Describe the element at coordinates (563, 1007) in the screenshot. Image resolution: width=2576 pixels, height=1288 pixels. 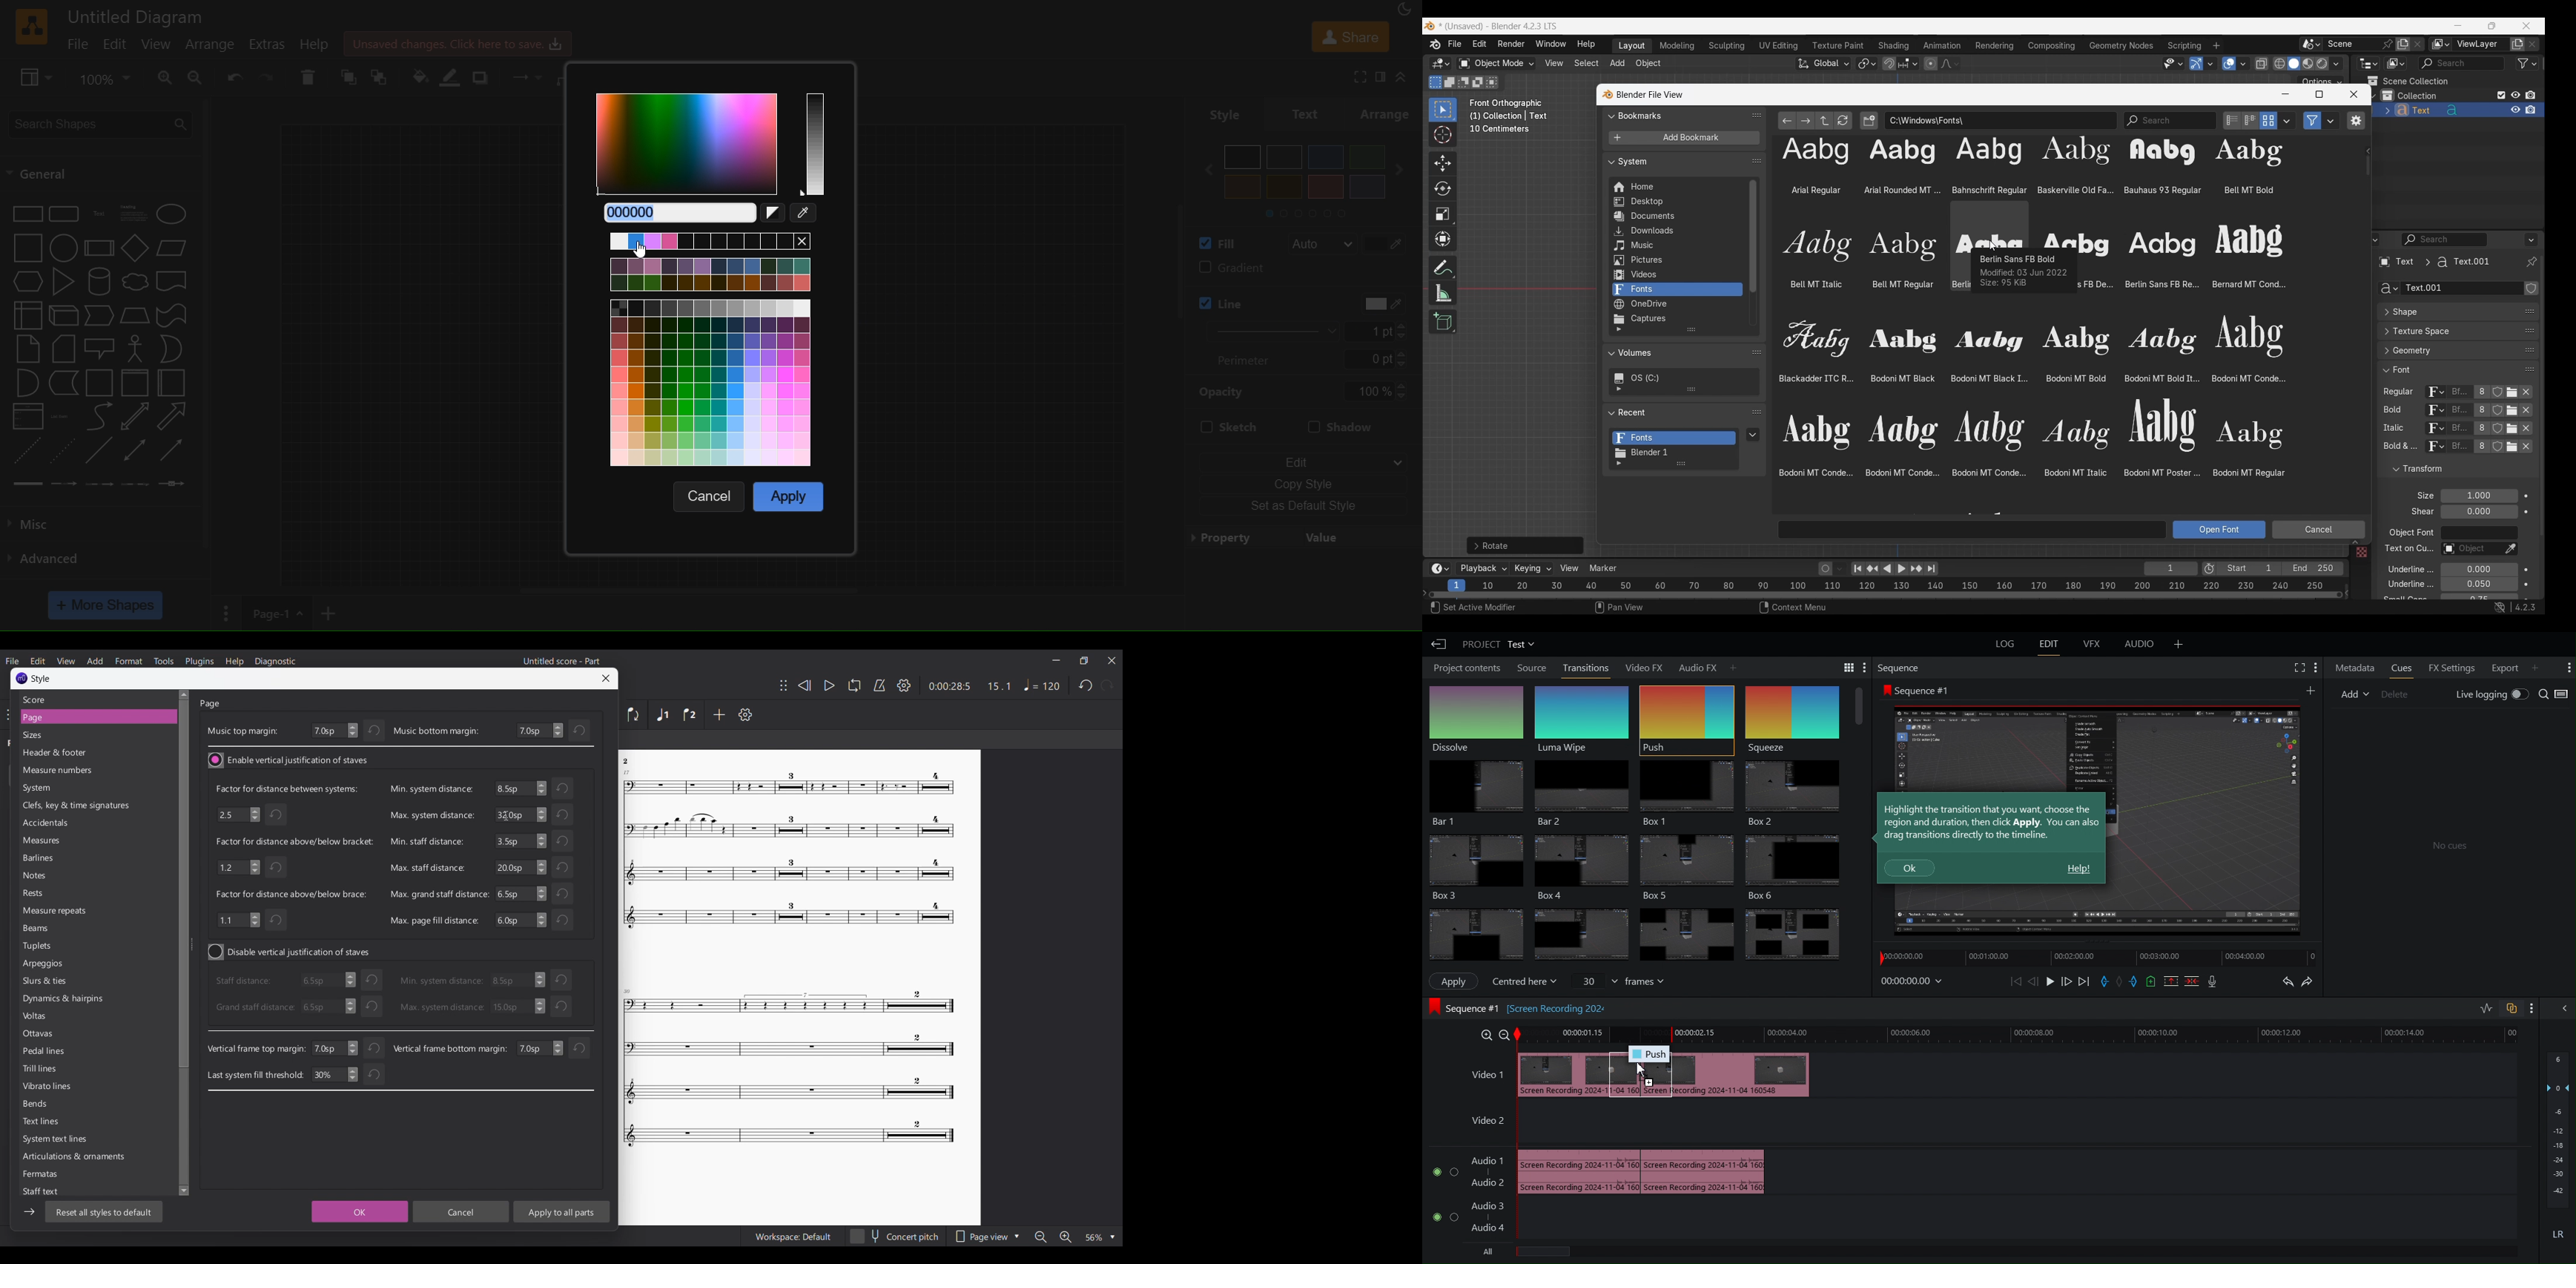
I see `Undo` at that location.